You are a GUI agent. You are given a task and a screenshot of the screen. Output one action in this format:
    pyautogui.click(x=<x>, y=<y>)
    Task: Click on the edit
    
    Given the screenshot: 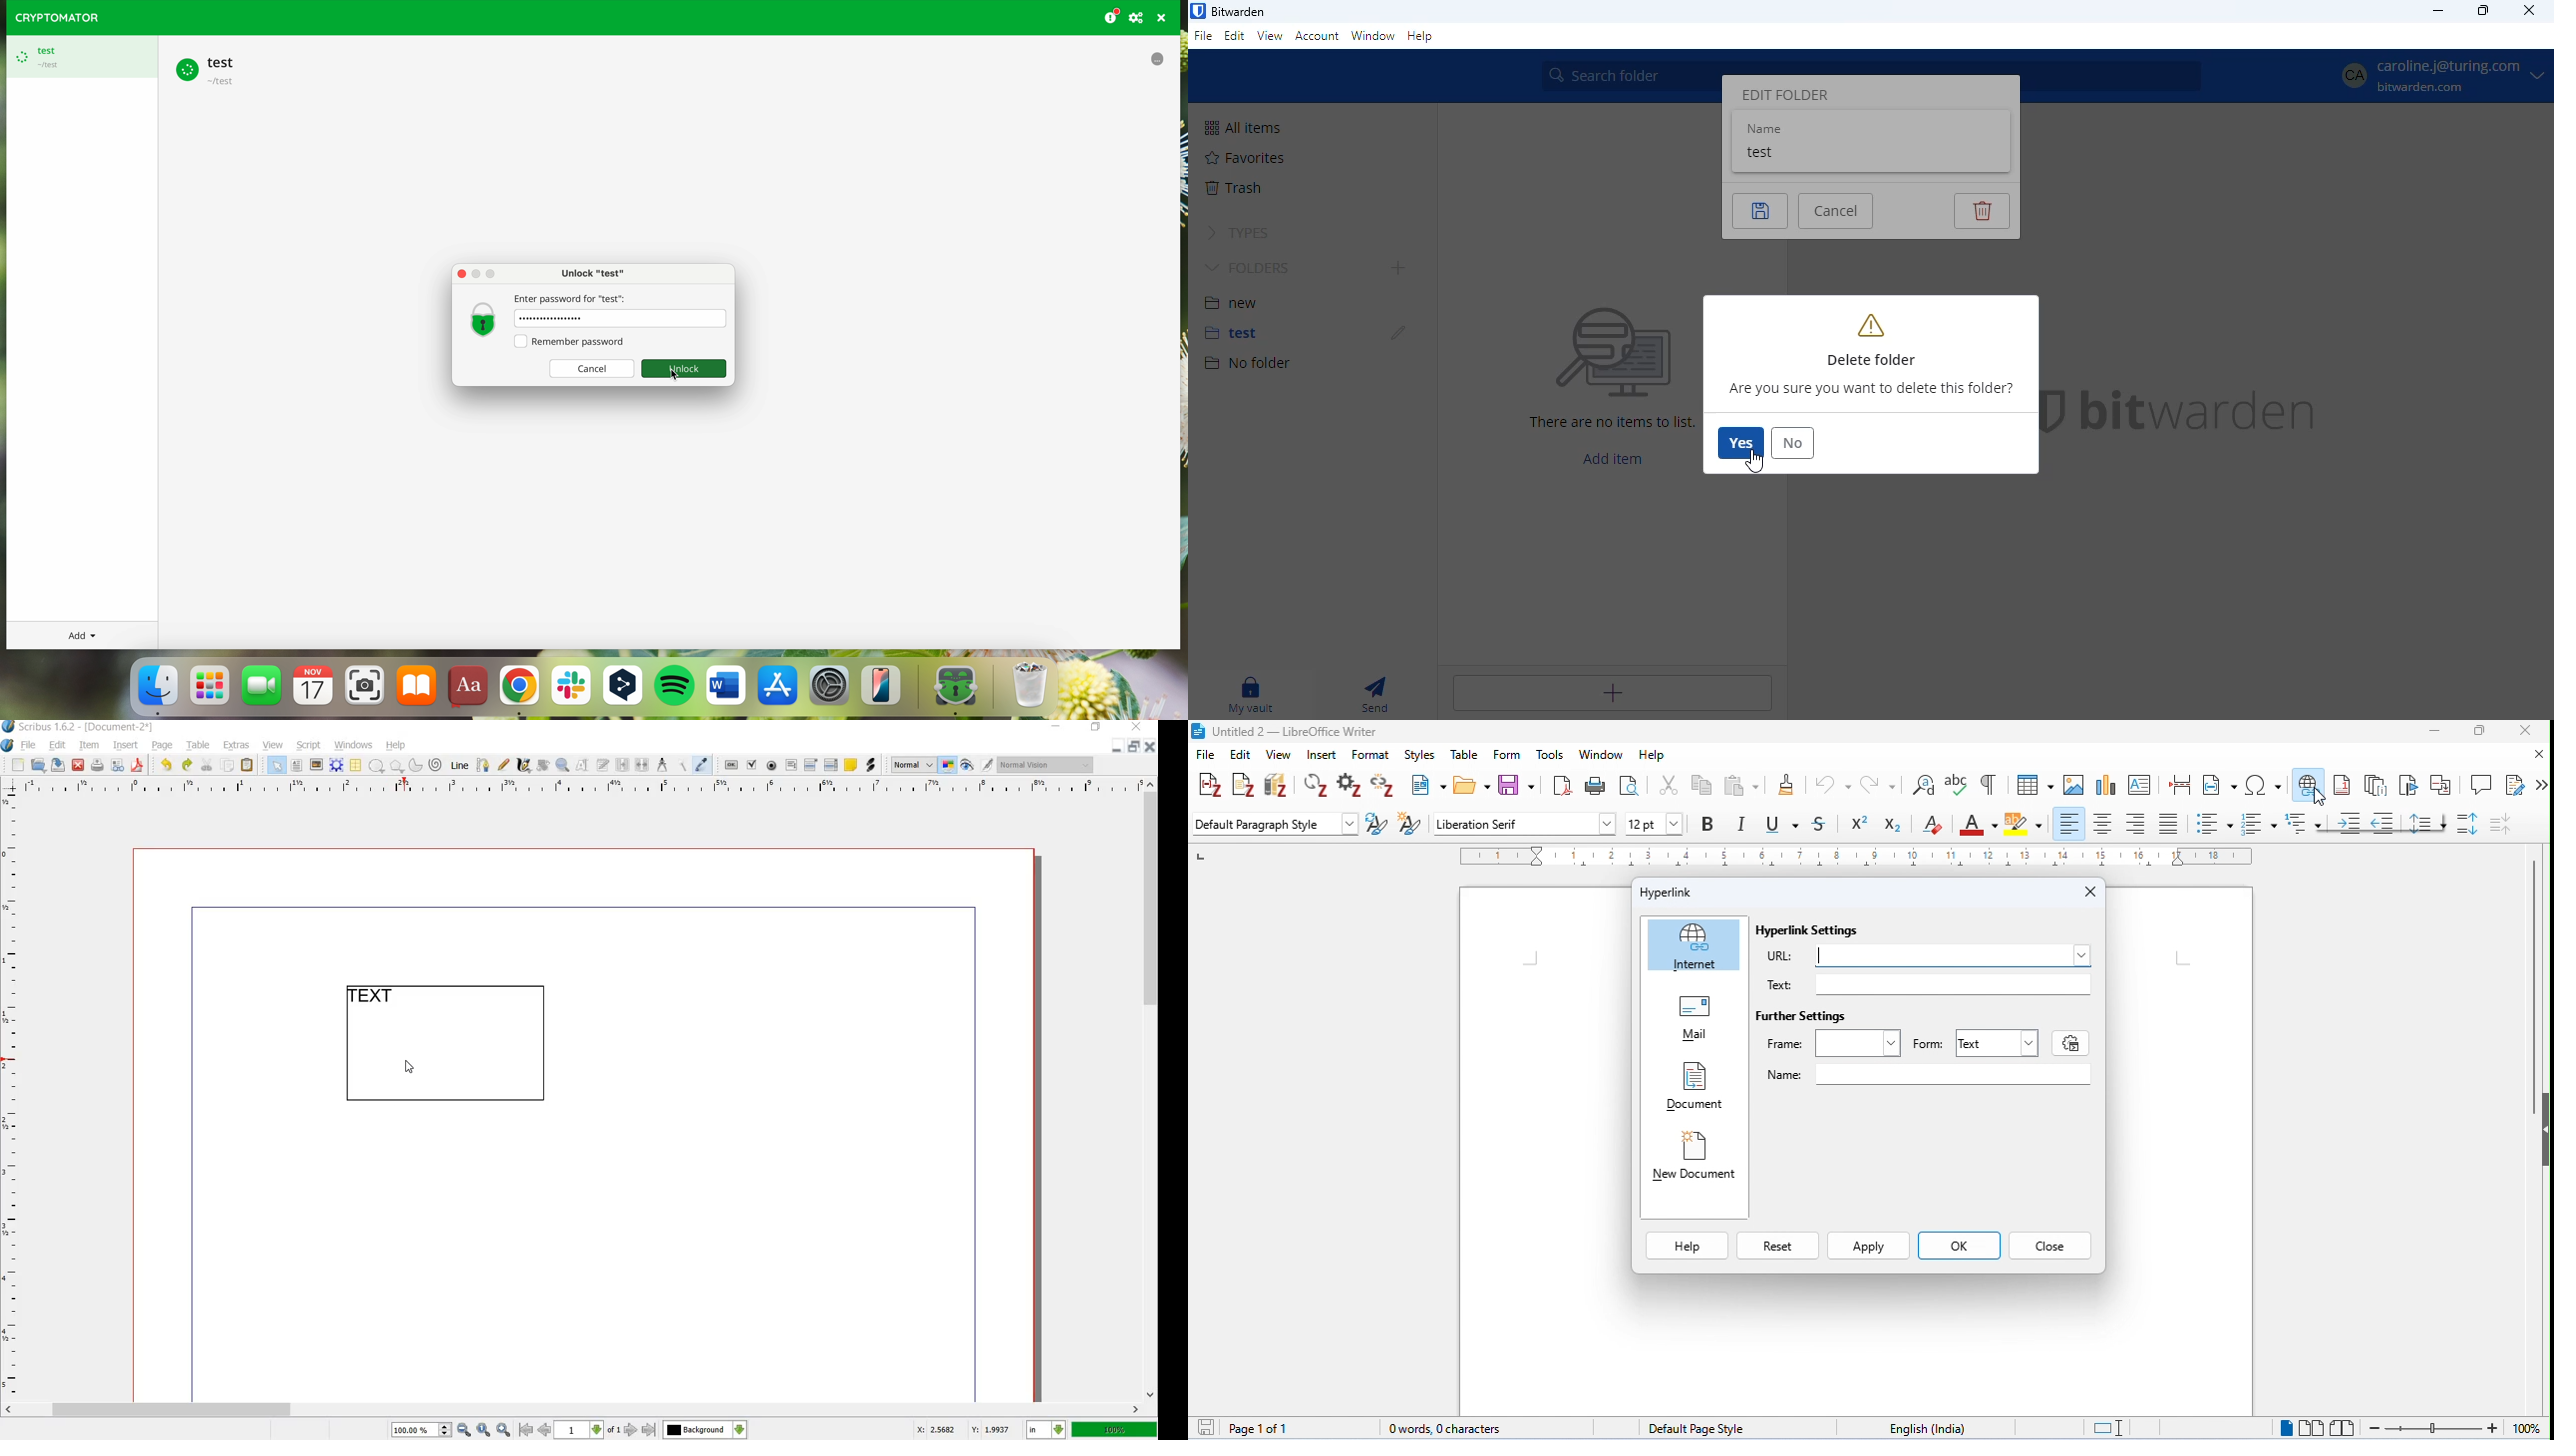 What is the action you would take?
    pyautogui.click(x=1243, y=754)
    